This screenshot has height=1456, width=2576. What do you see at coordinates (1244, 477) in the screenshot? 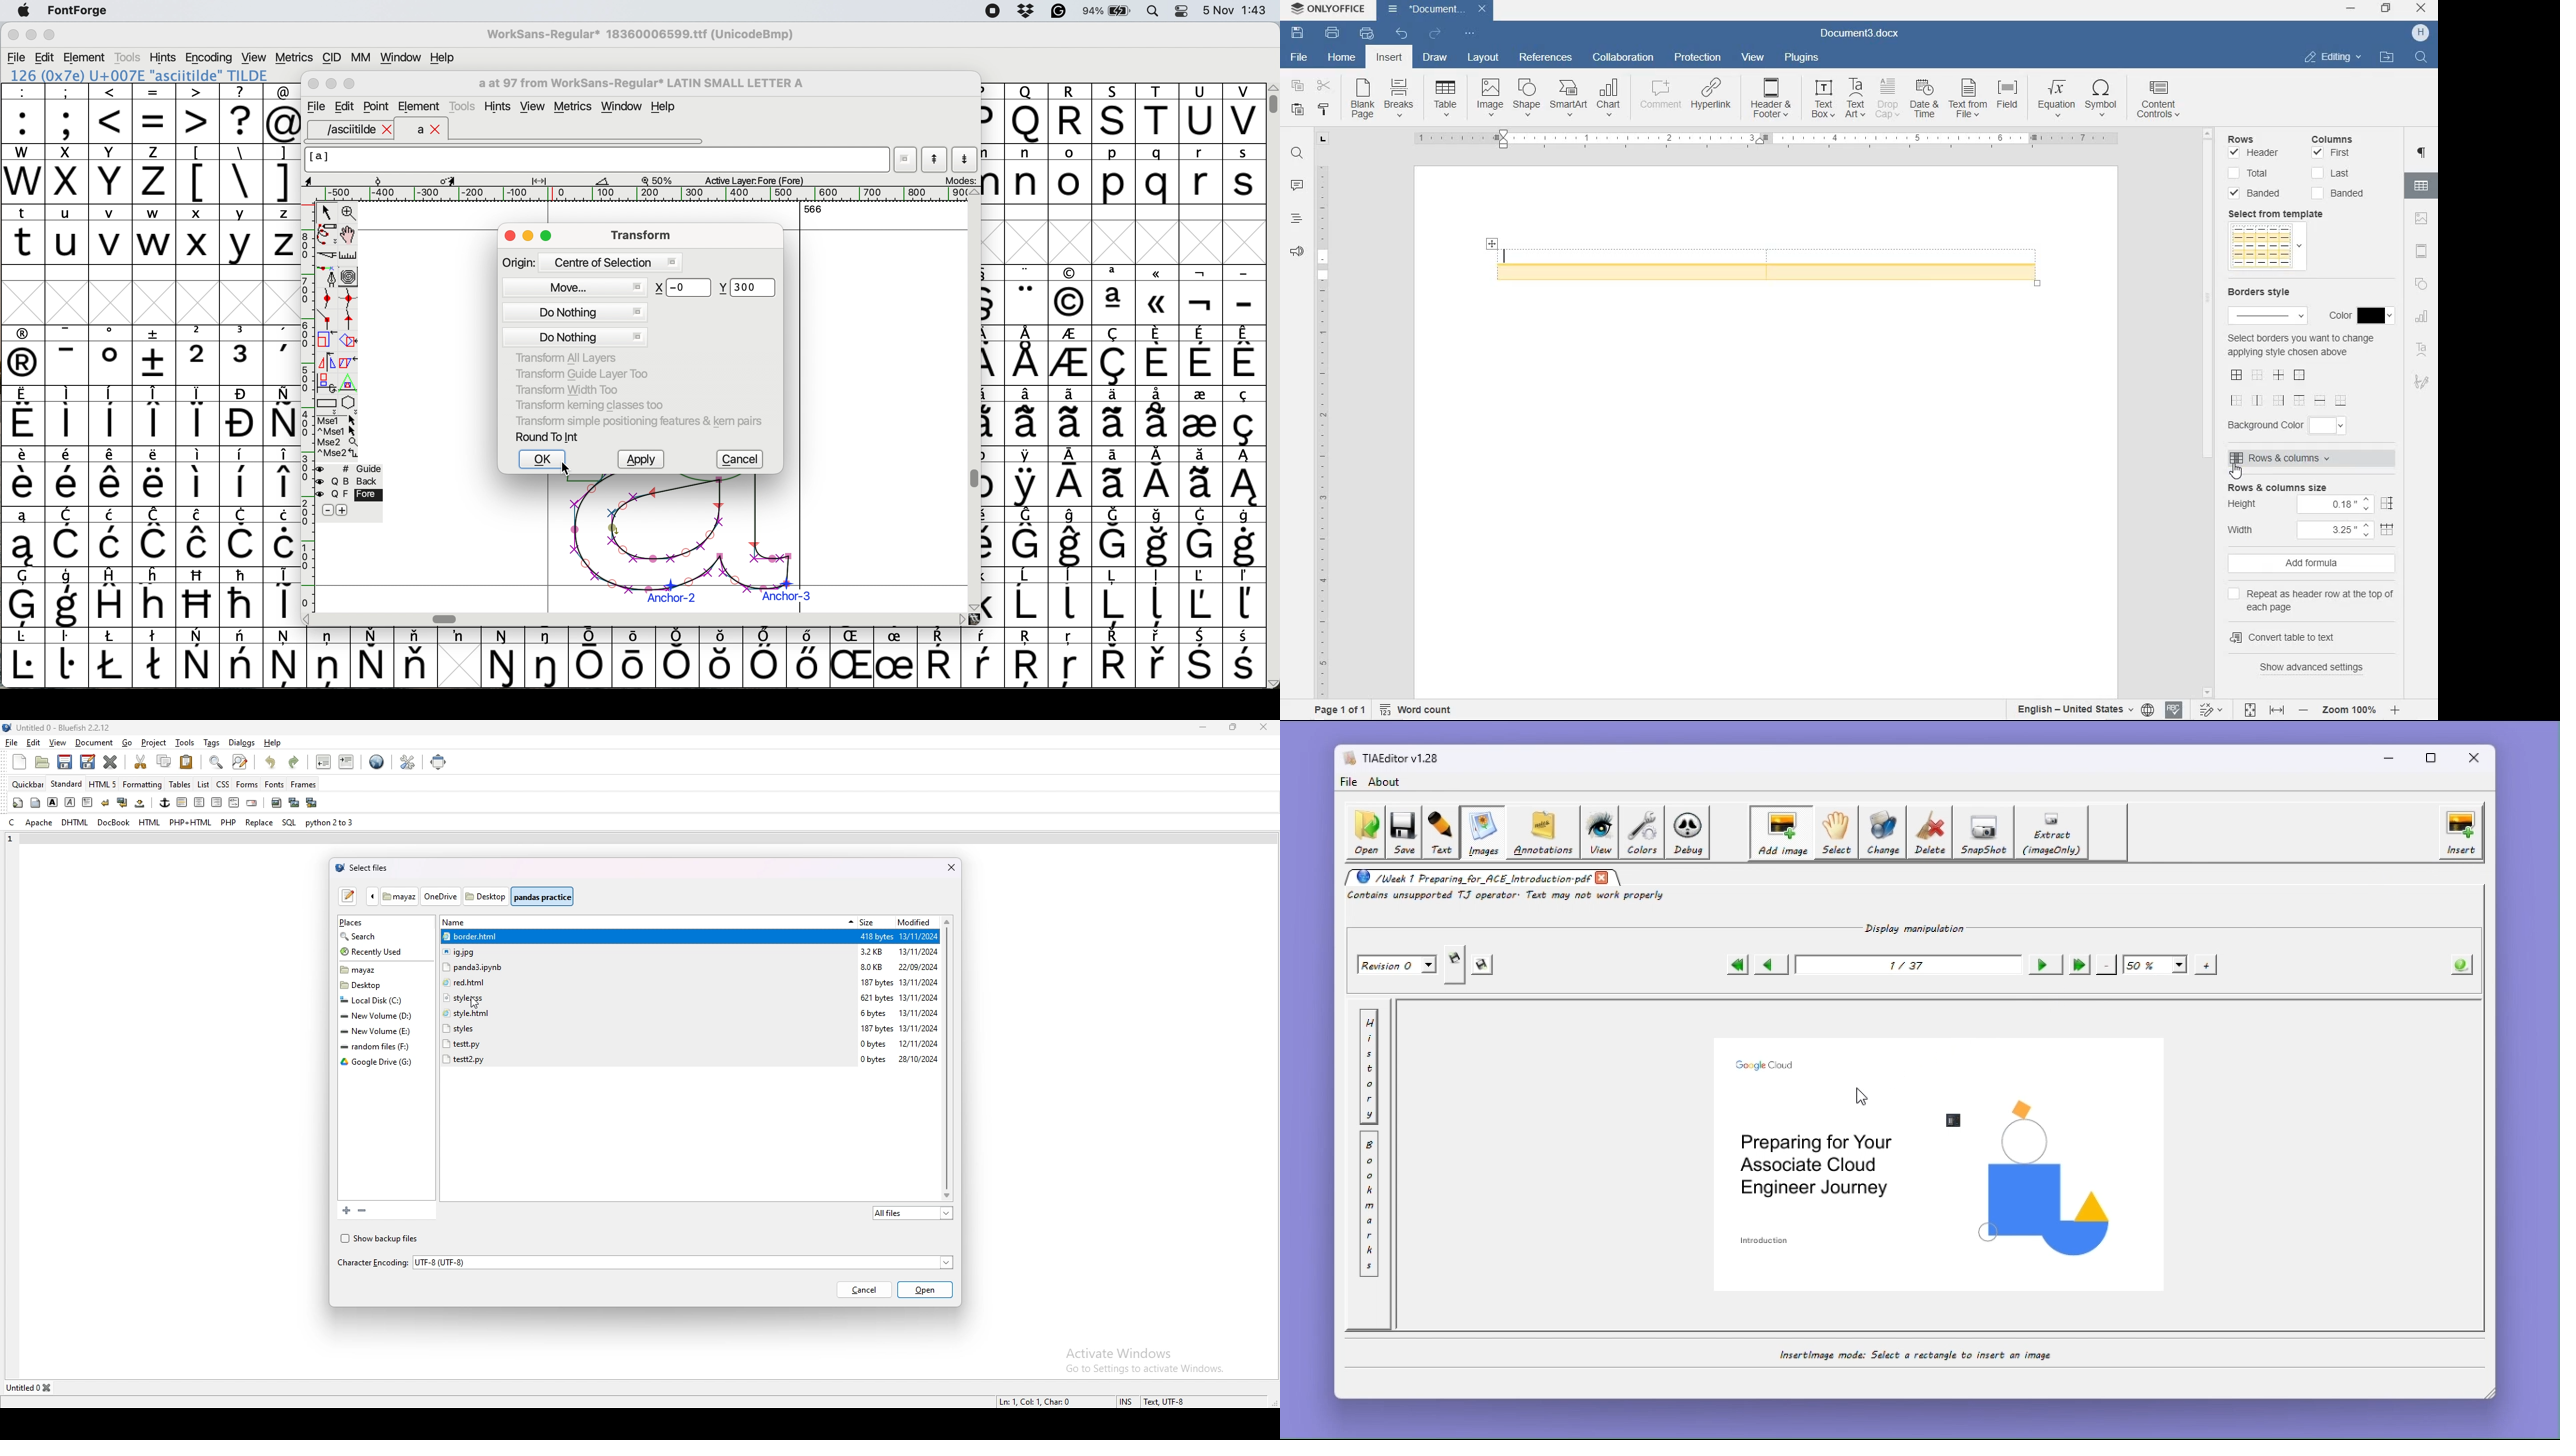
I see `symbol` at bounding box center [1244, 477].